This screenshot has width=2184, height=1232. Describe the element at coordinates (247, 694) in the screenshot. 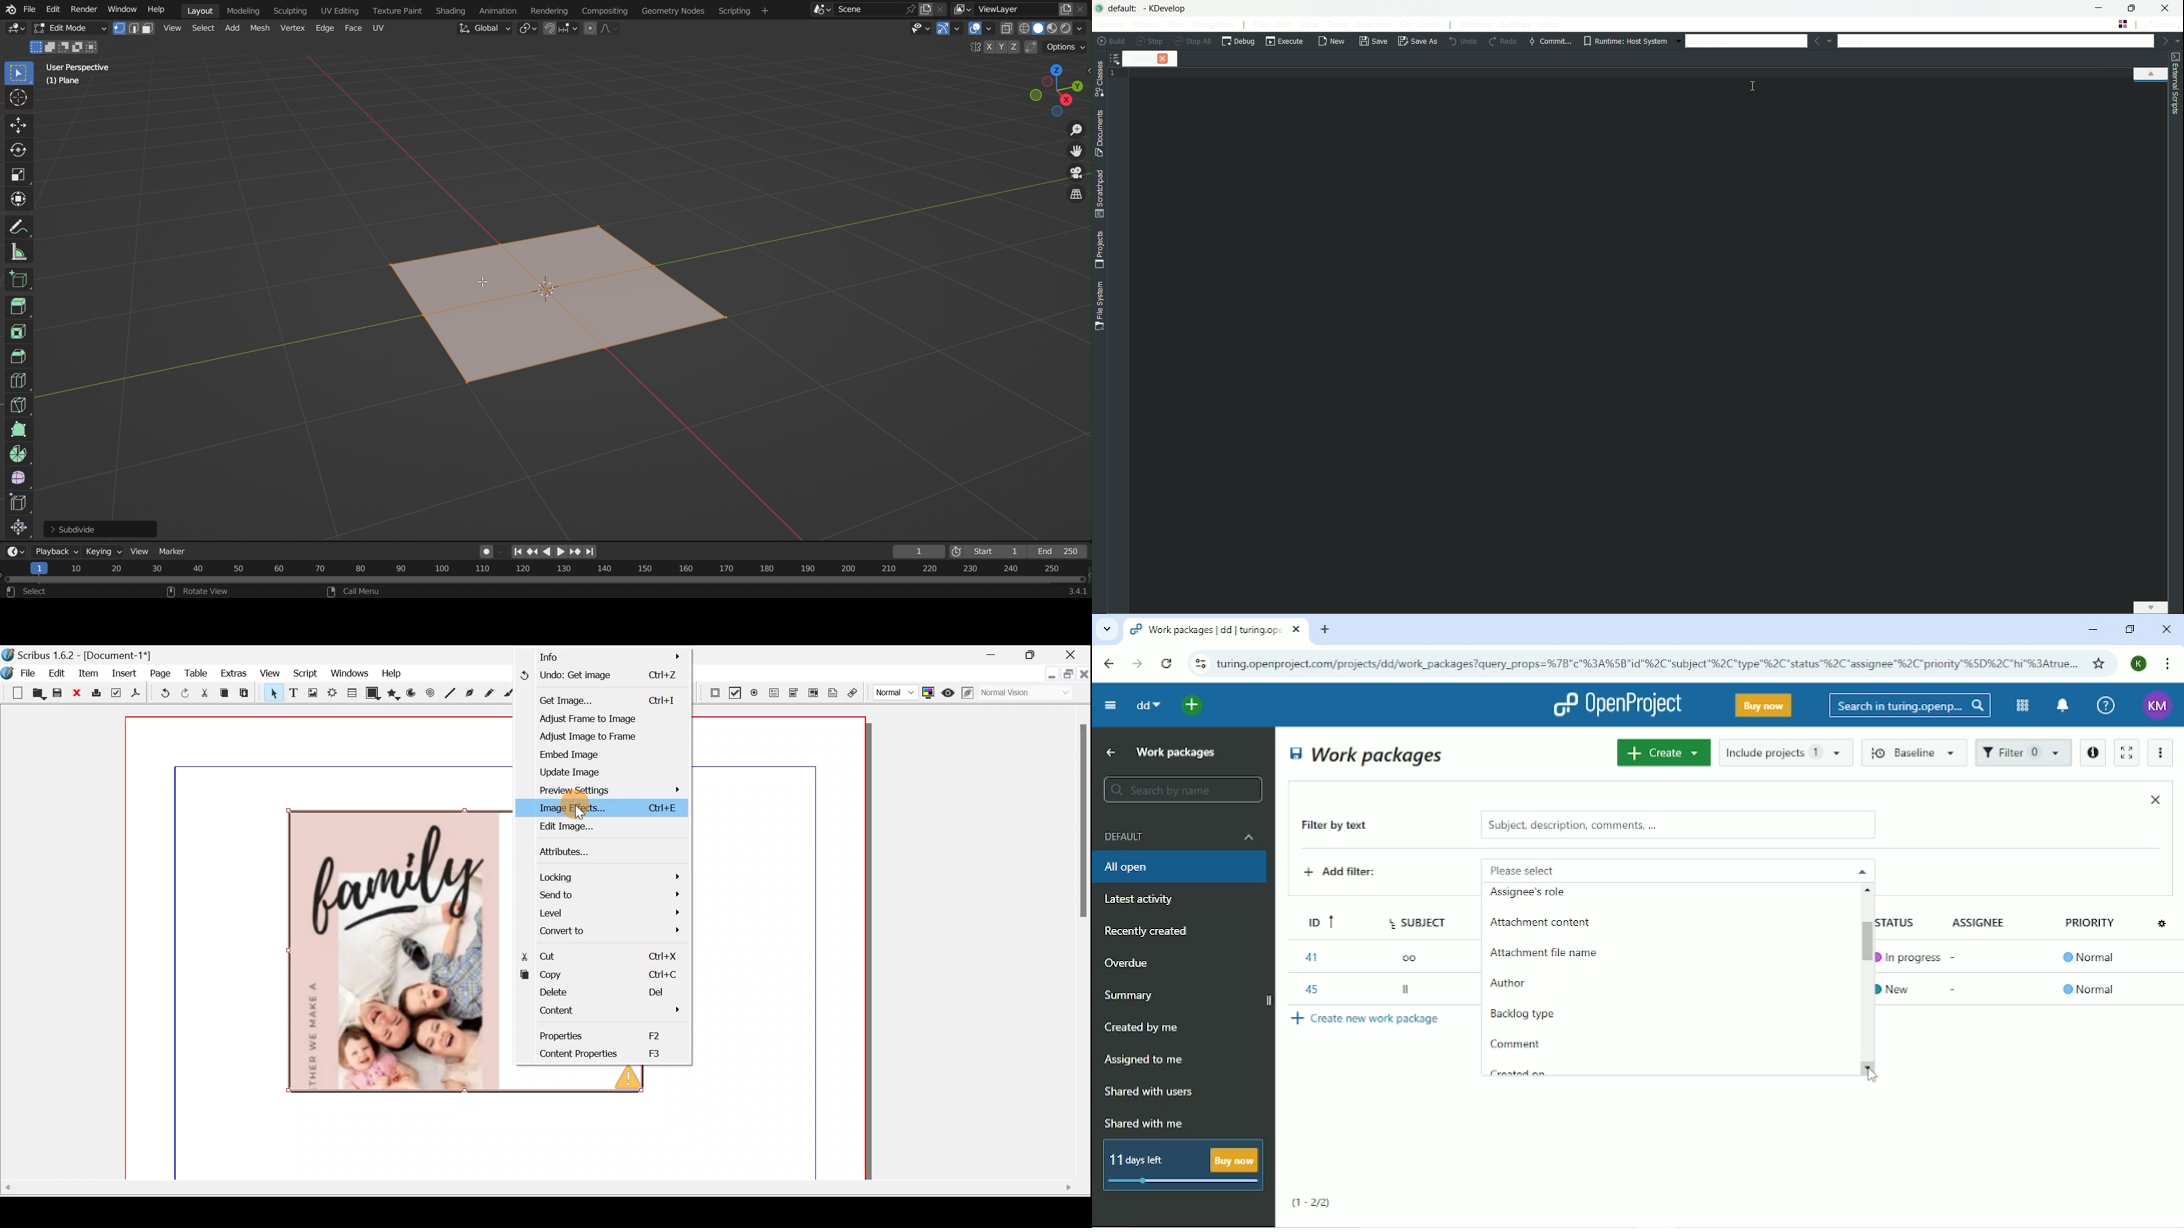

I see `Paste` at that location.